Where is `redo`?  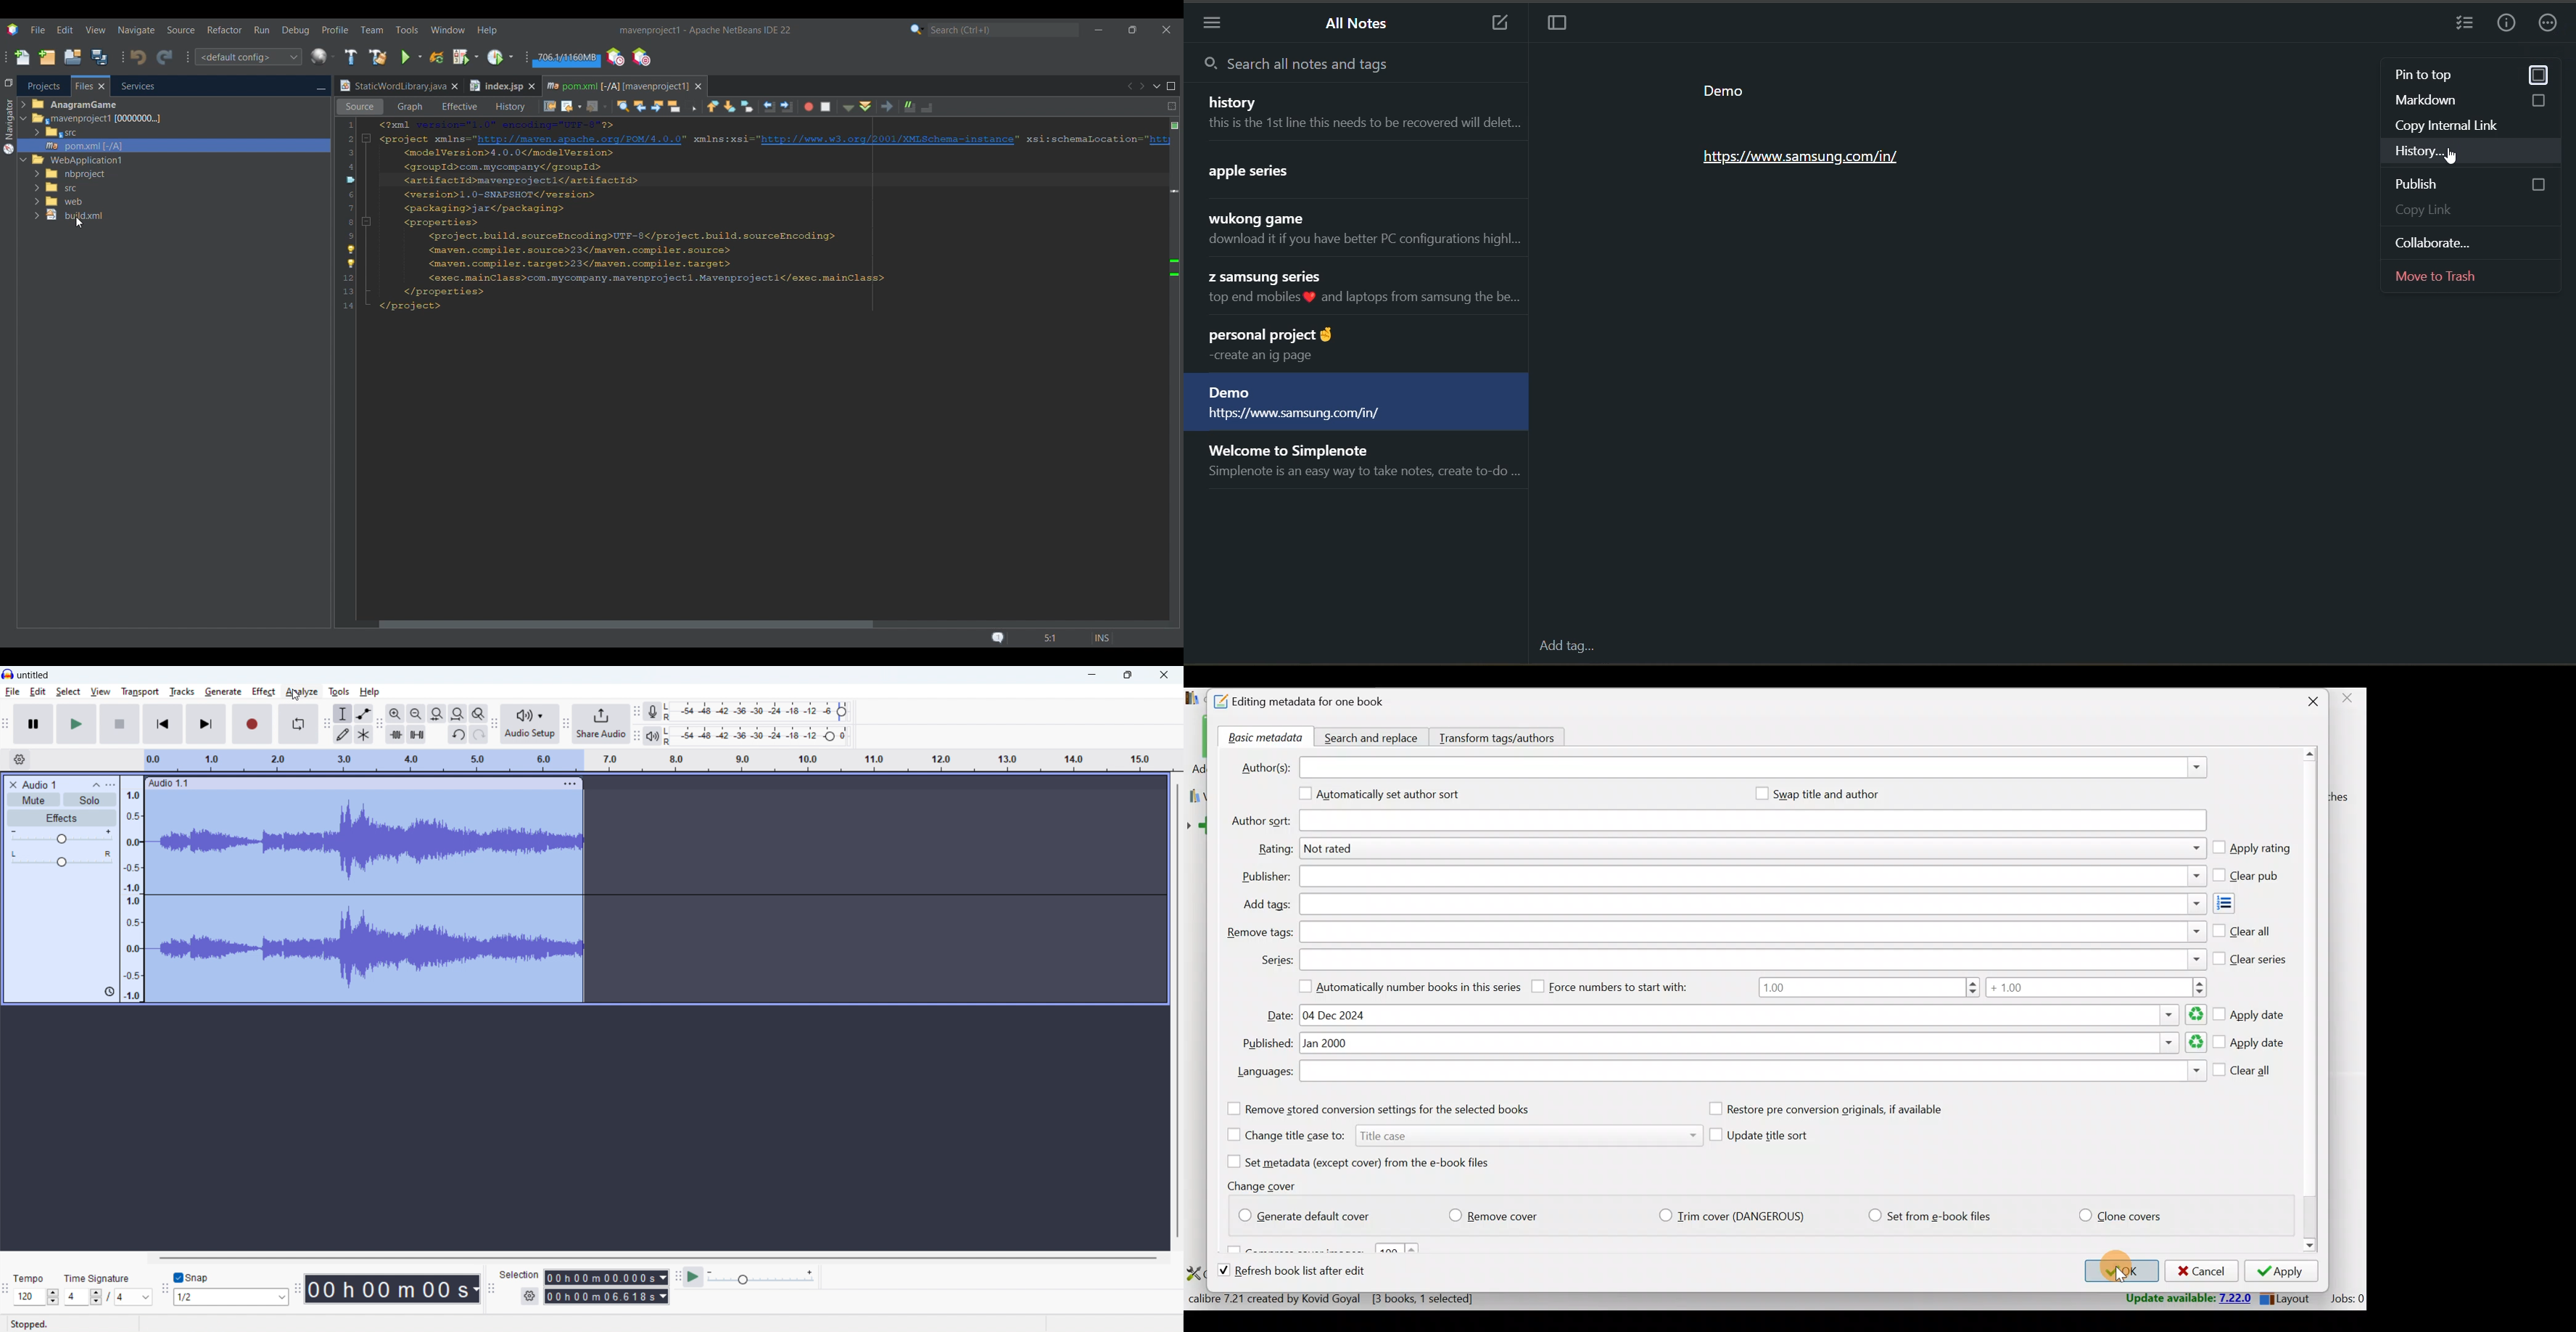 redo is located at coordinates (479, 734).